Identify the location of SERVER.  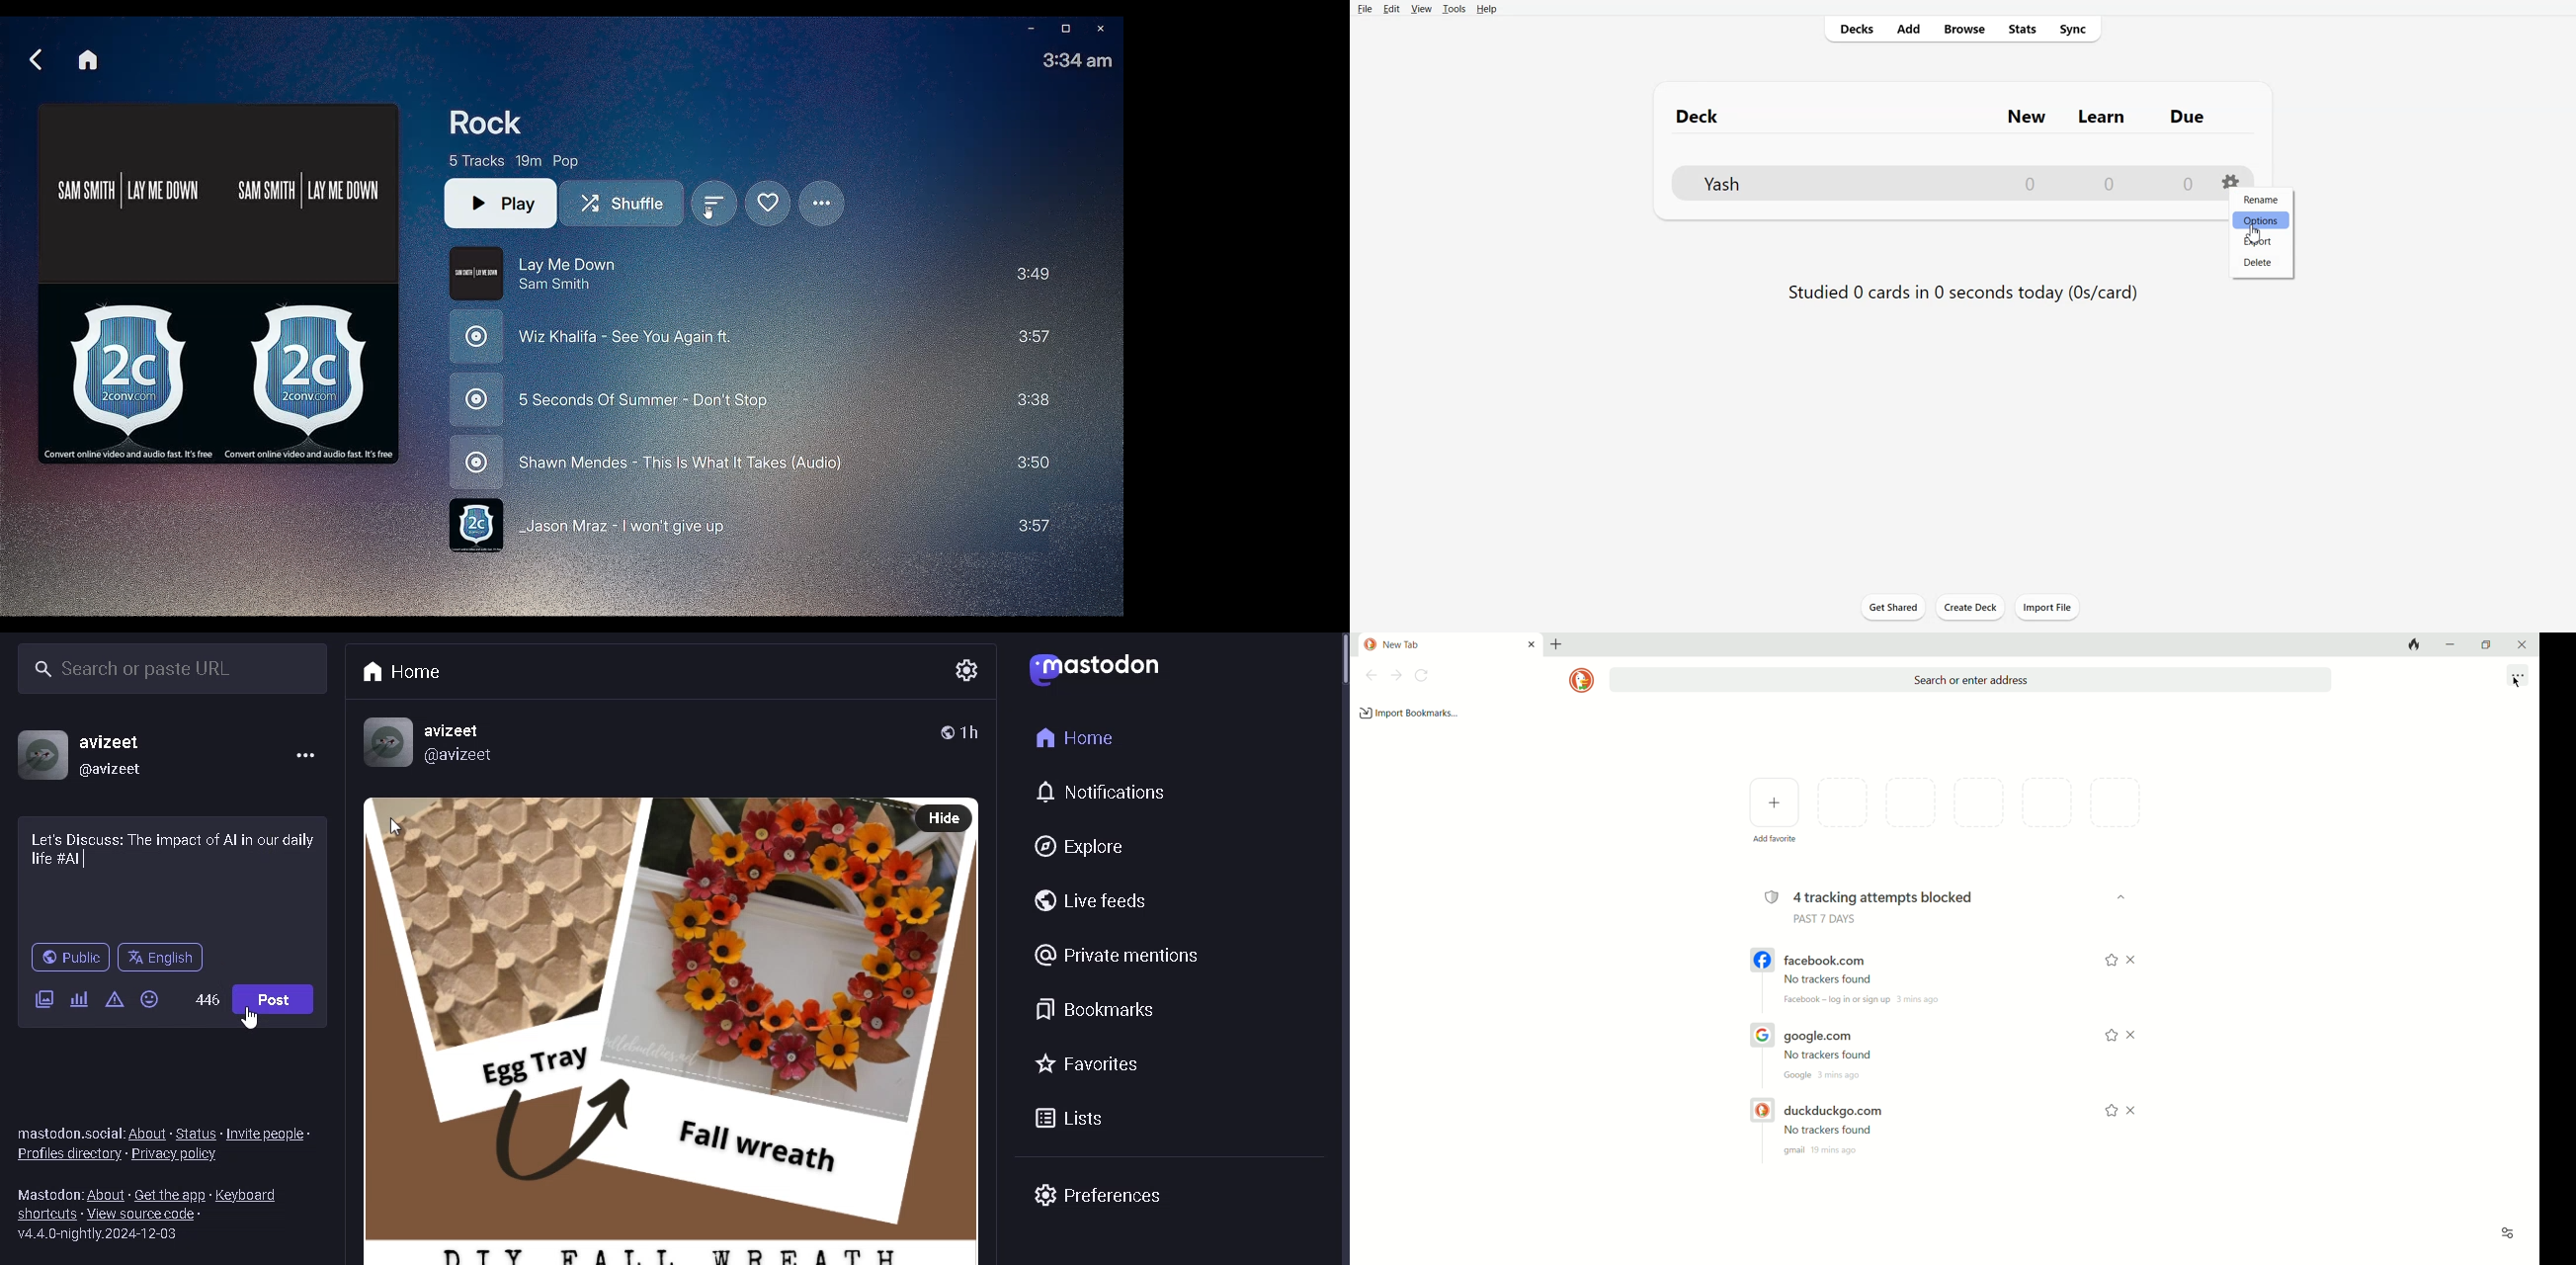
(102, 1237).